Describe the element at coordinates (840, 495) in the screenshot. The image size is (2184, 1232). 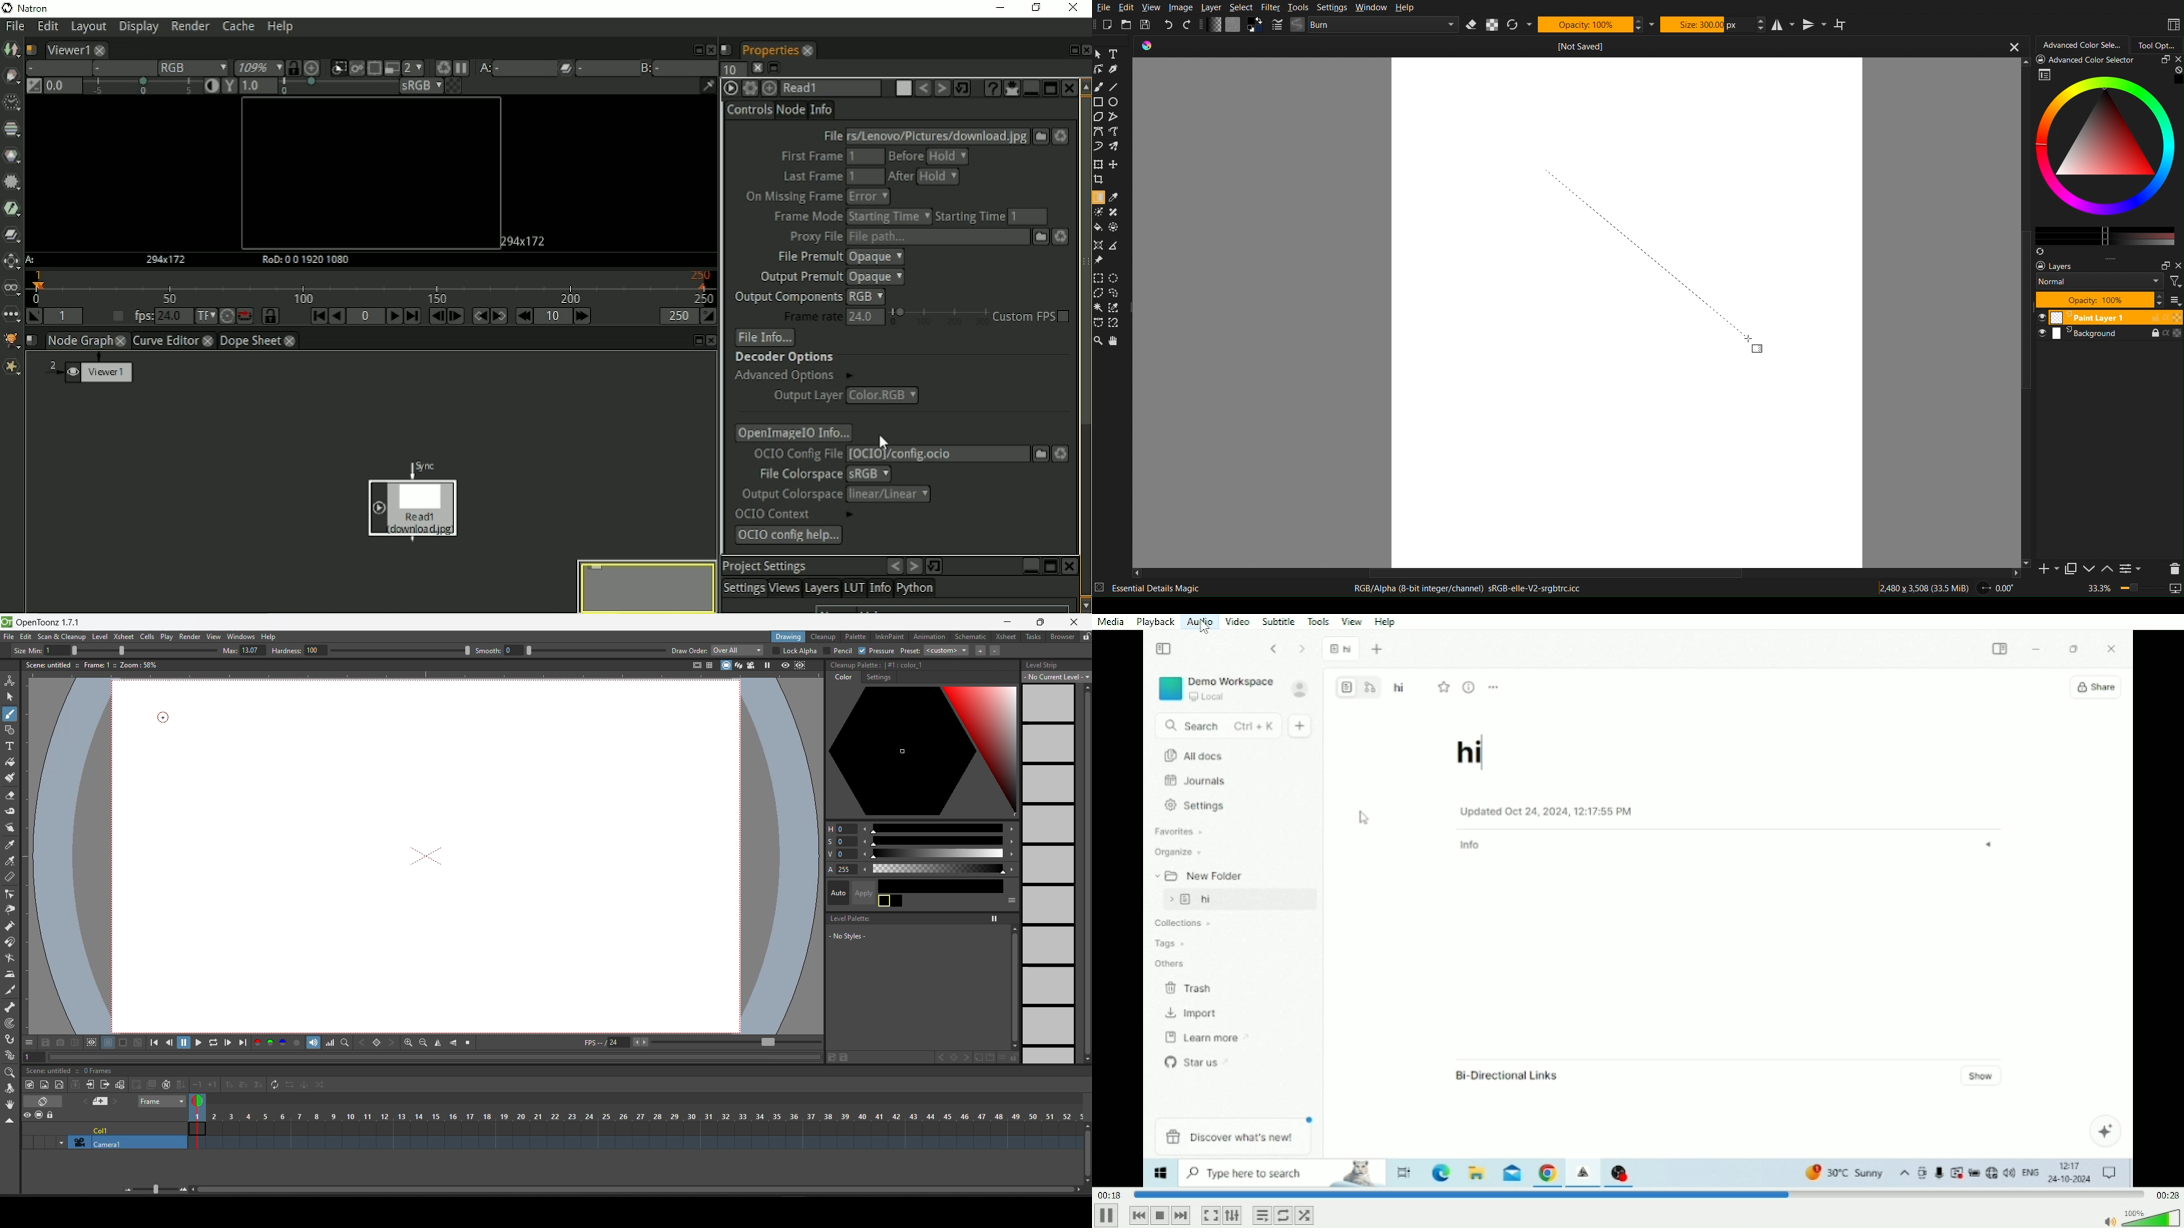
I see `Output colorspace` at that location.